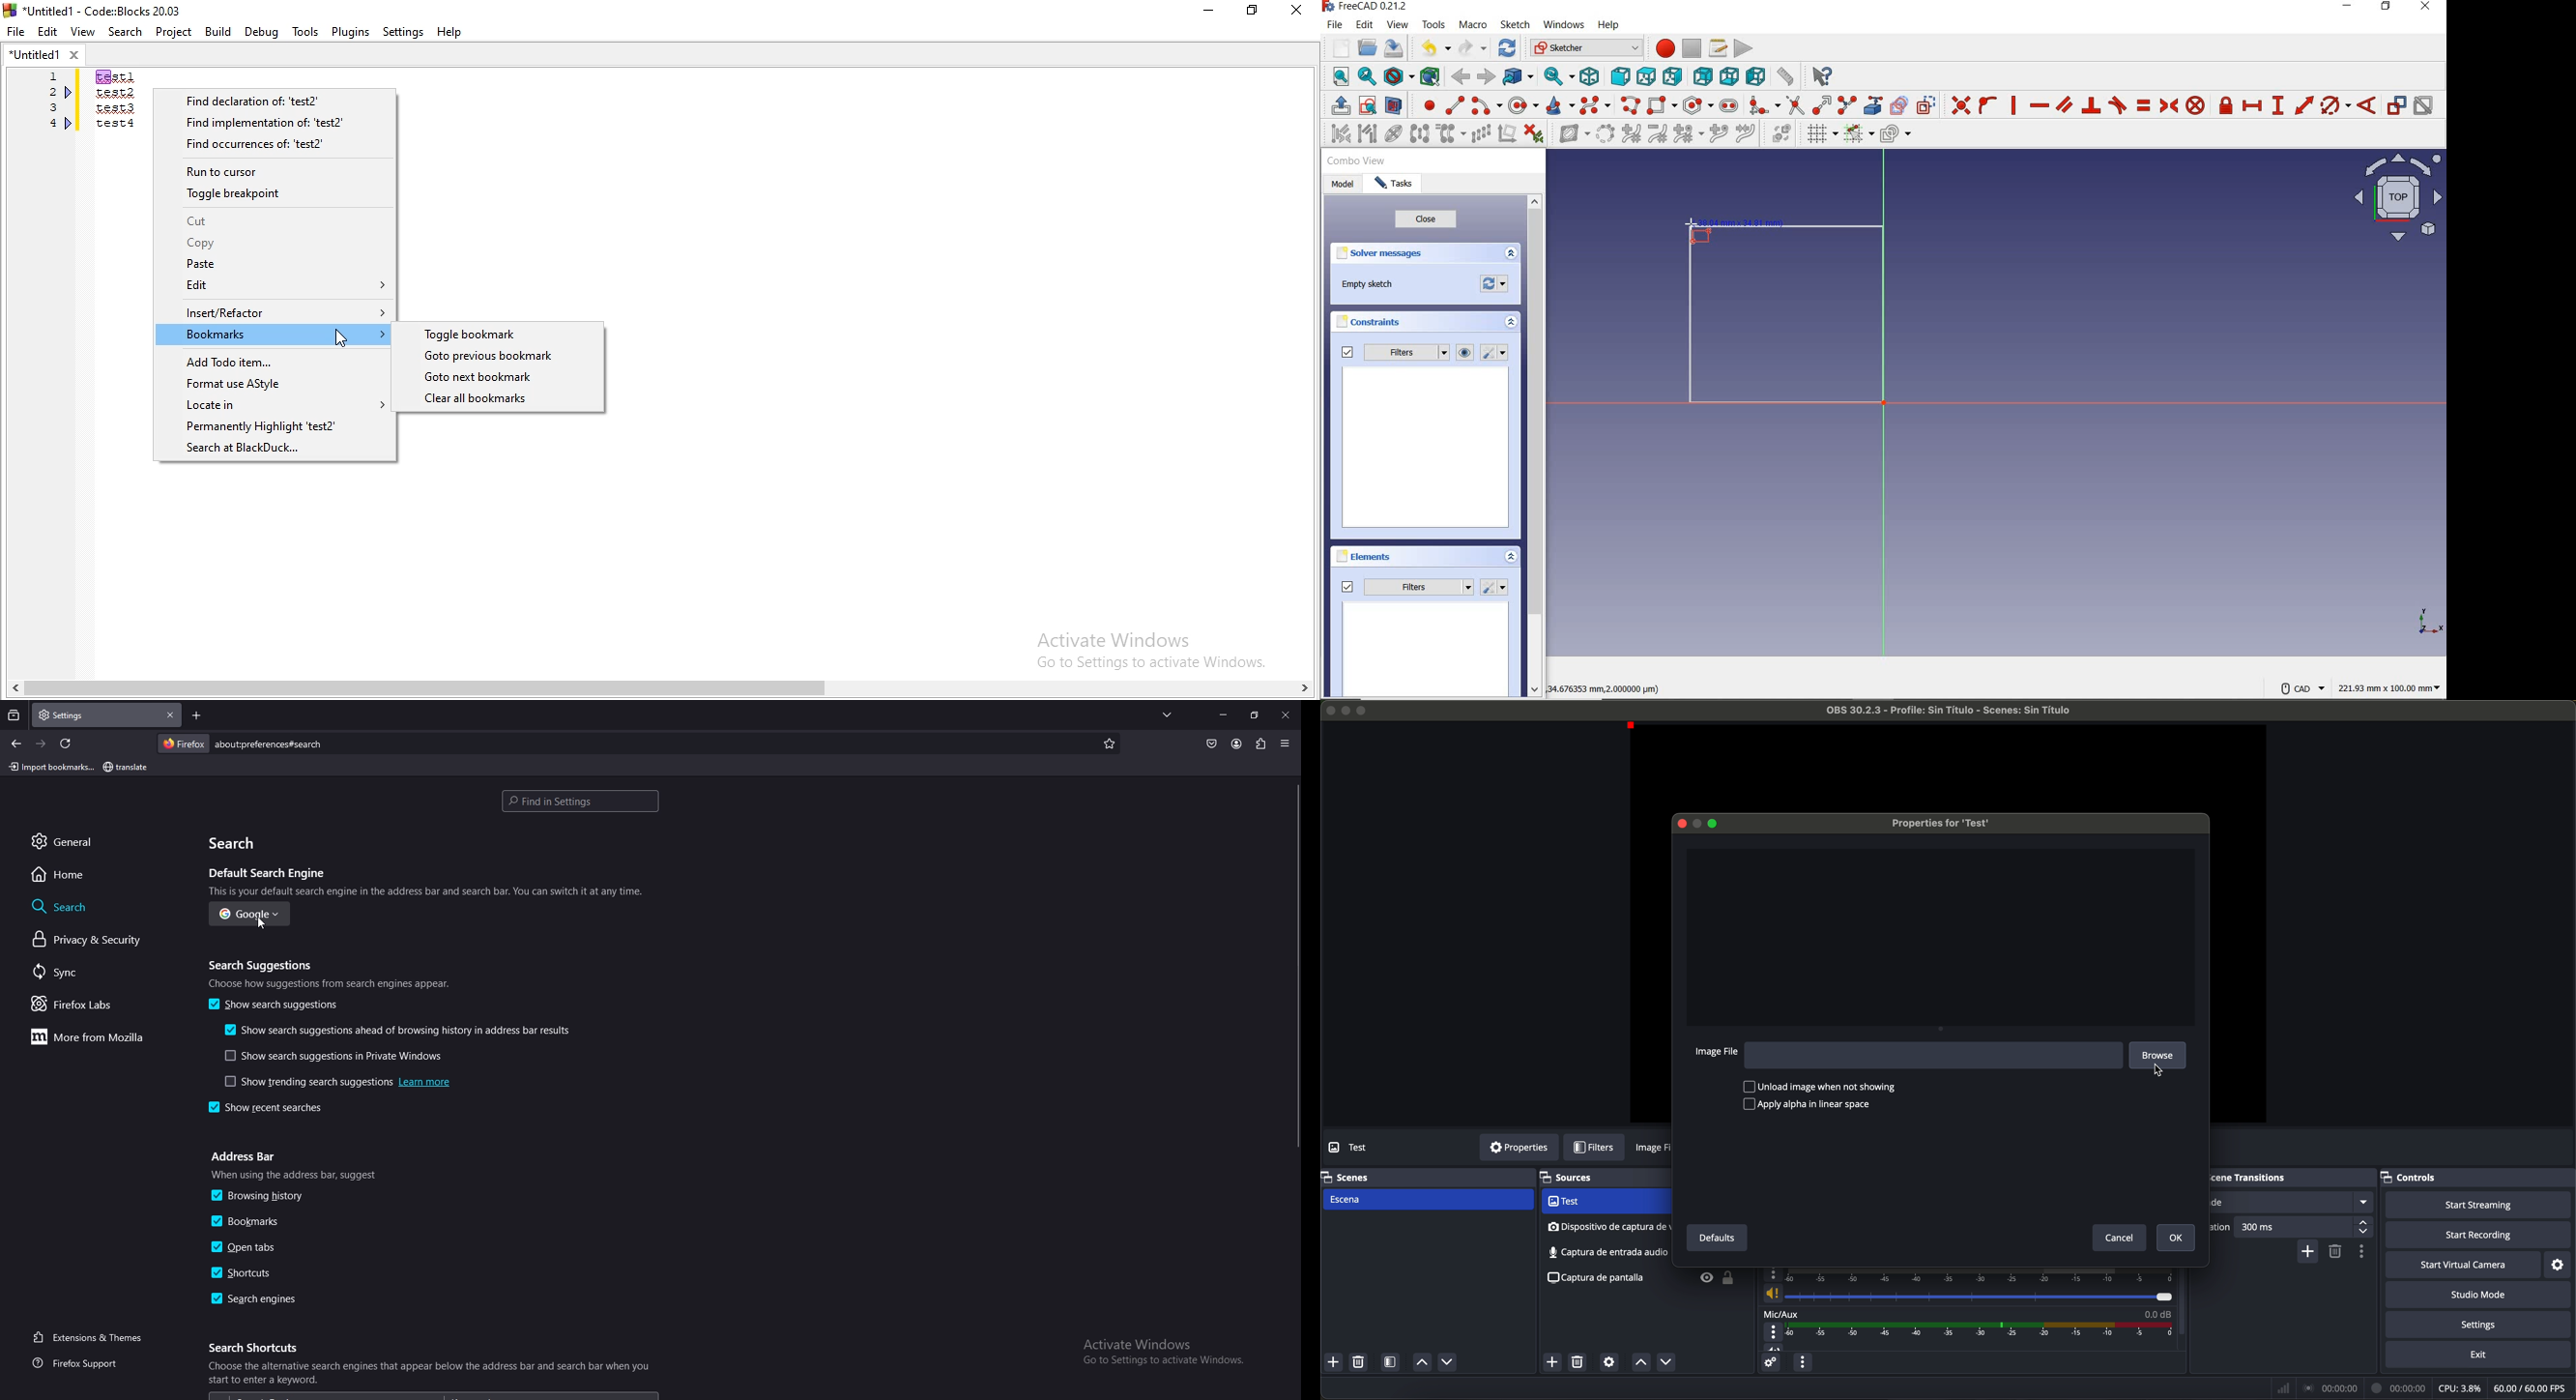  Describe the element at coordinates (2161, 1057) in the screenshot. I see `click on browse` at that location.